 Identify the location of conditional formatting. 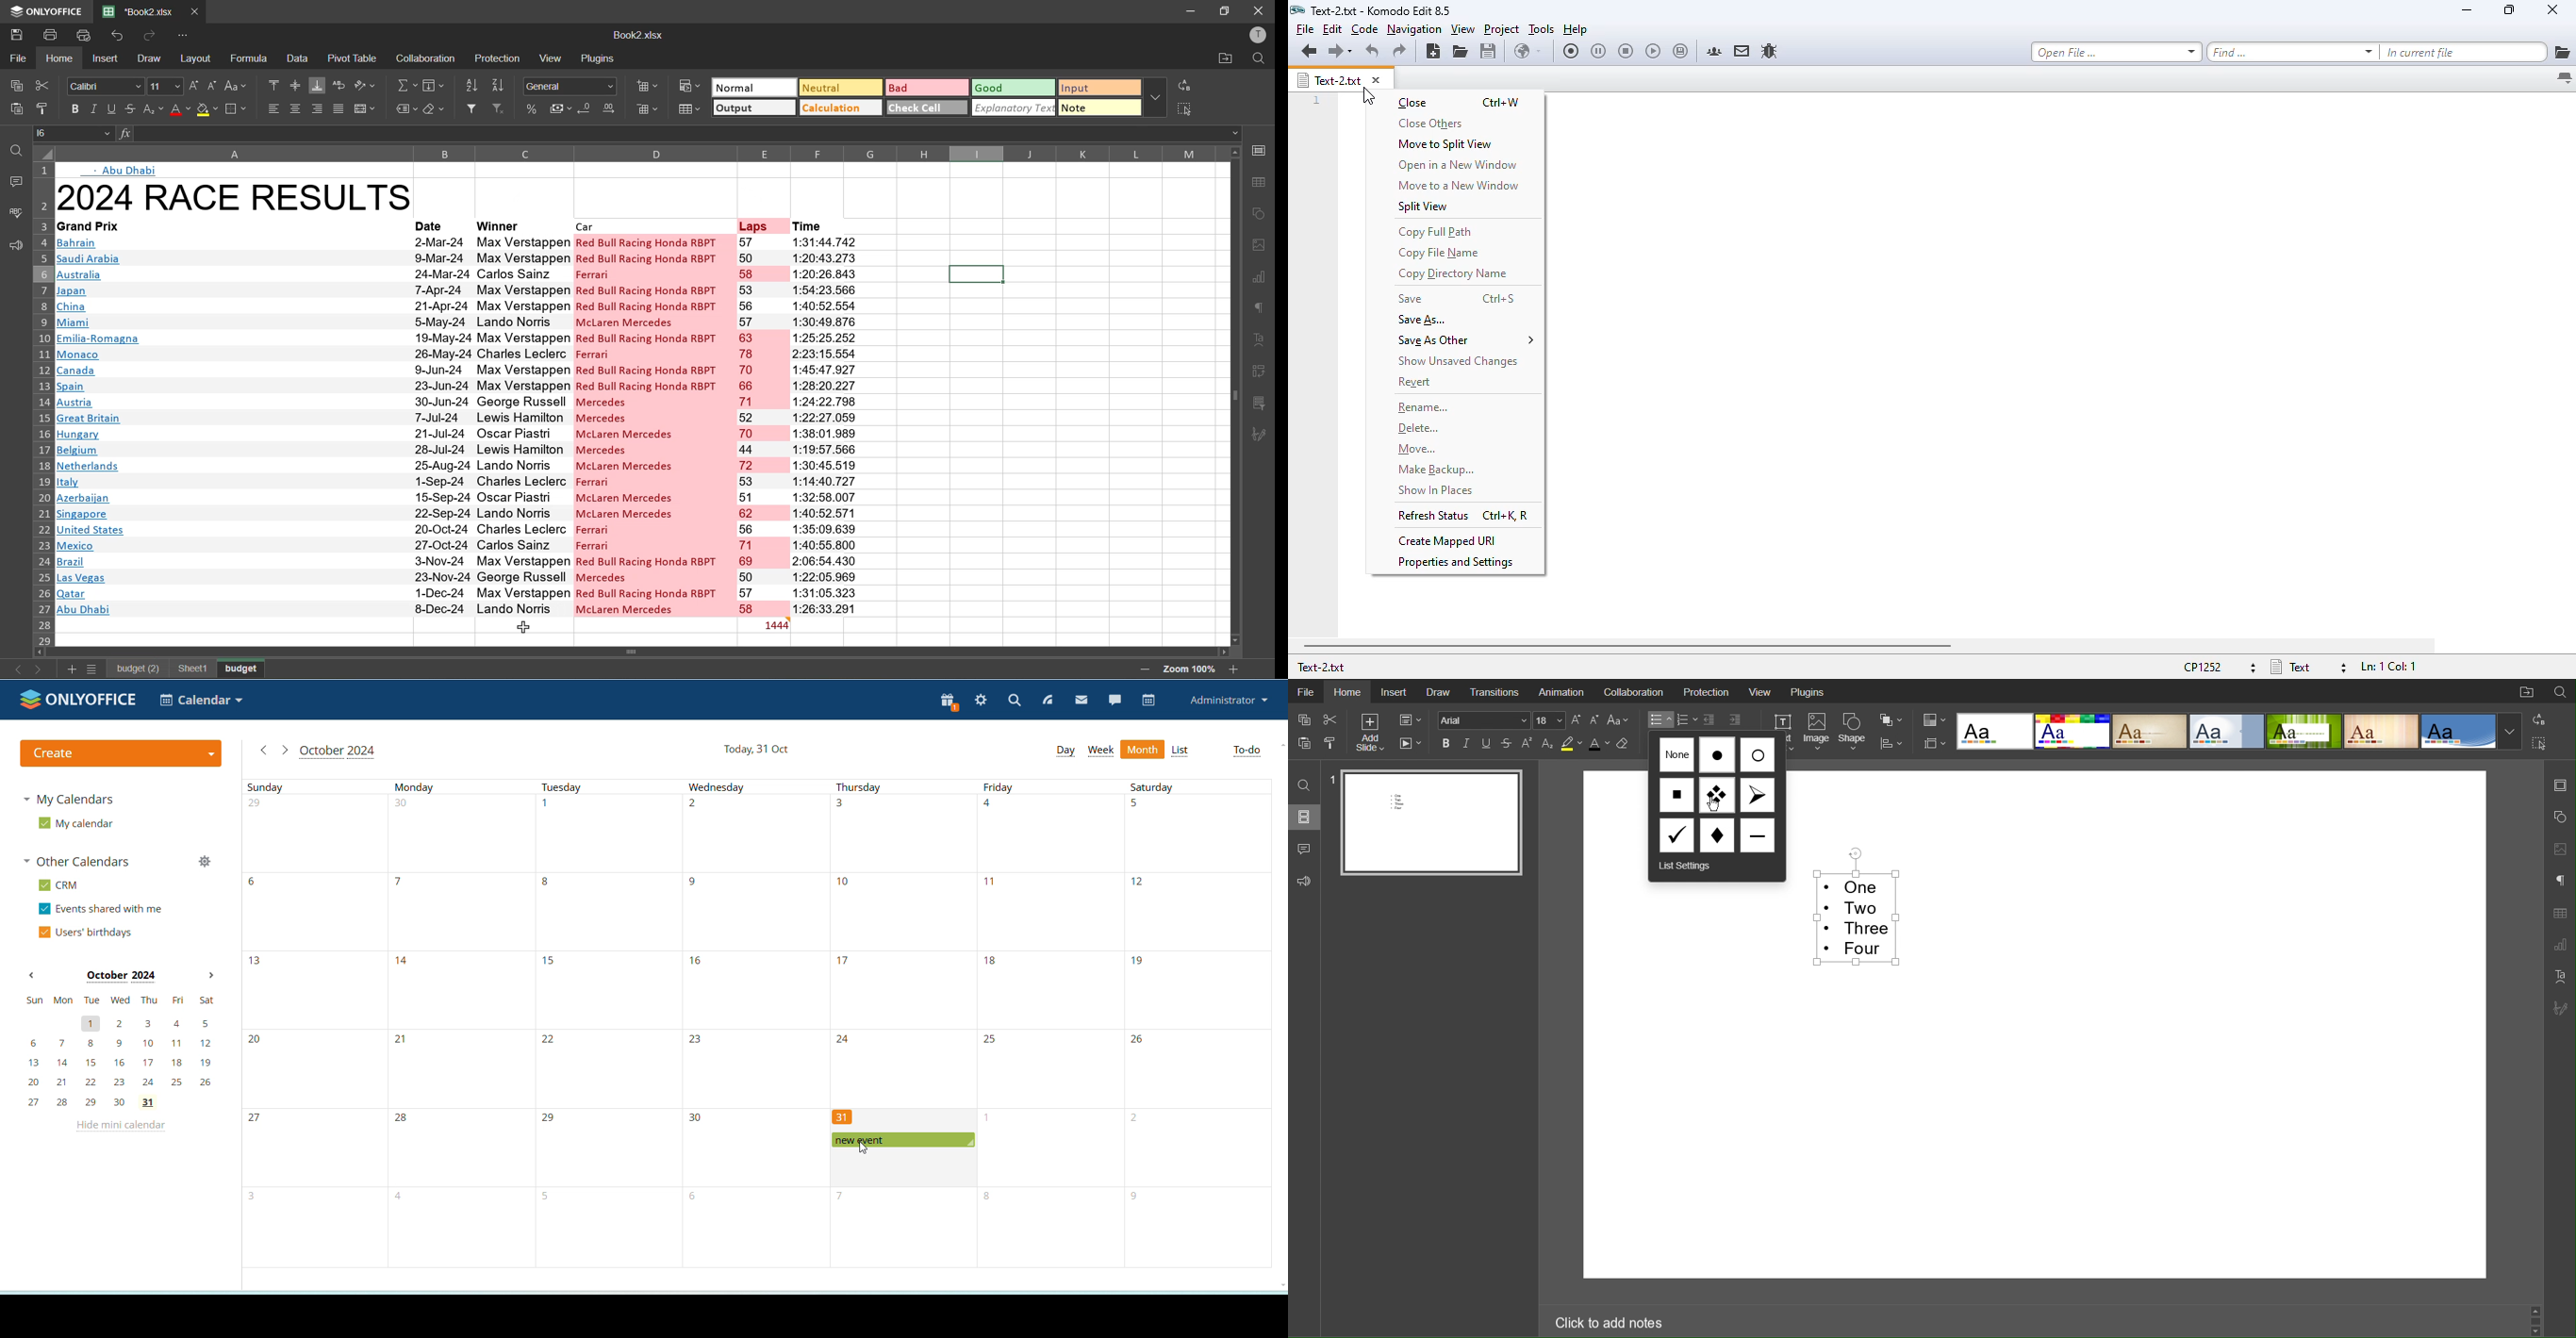
(690, 85).